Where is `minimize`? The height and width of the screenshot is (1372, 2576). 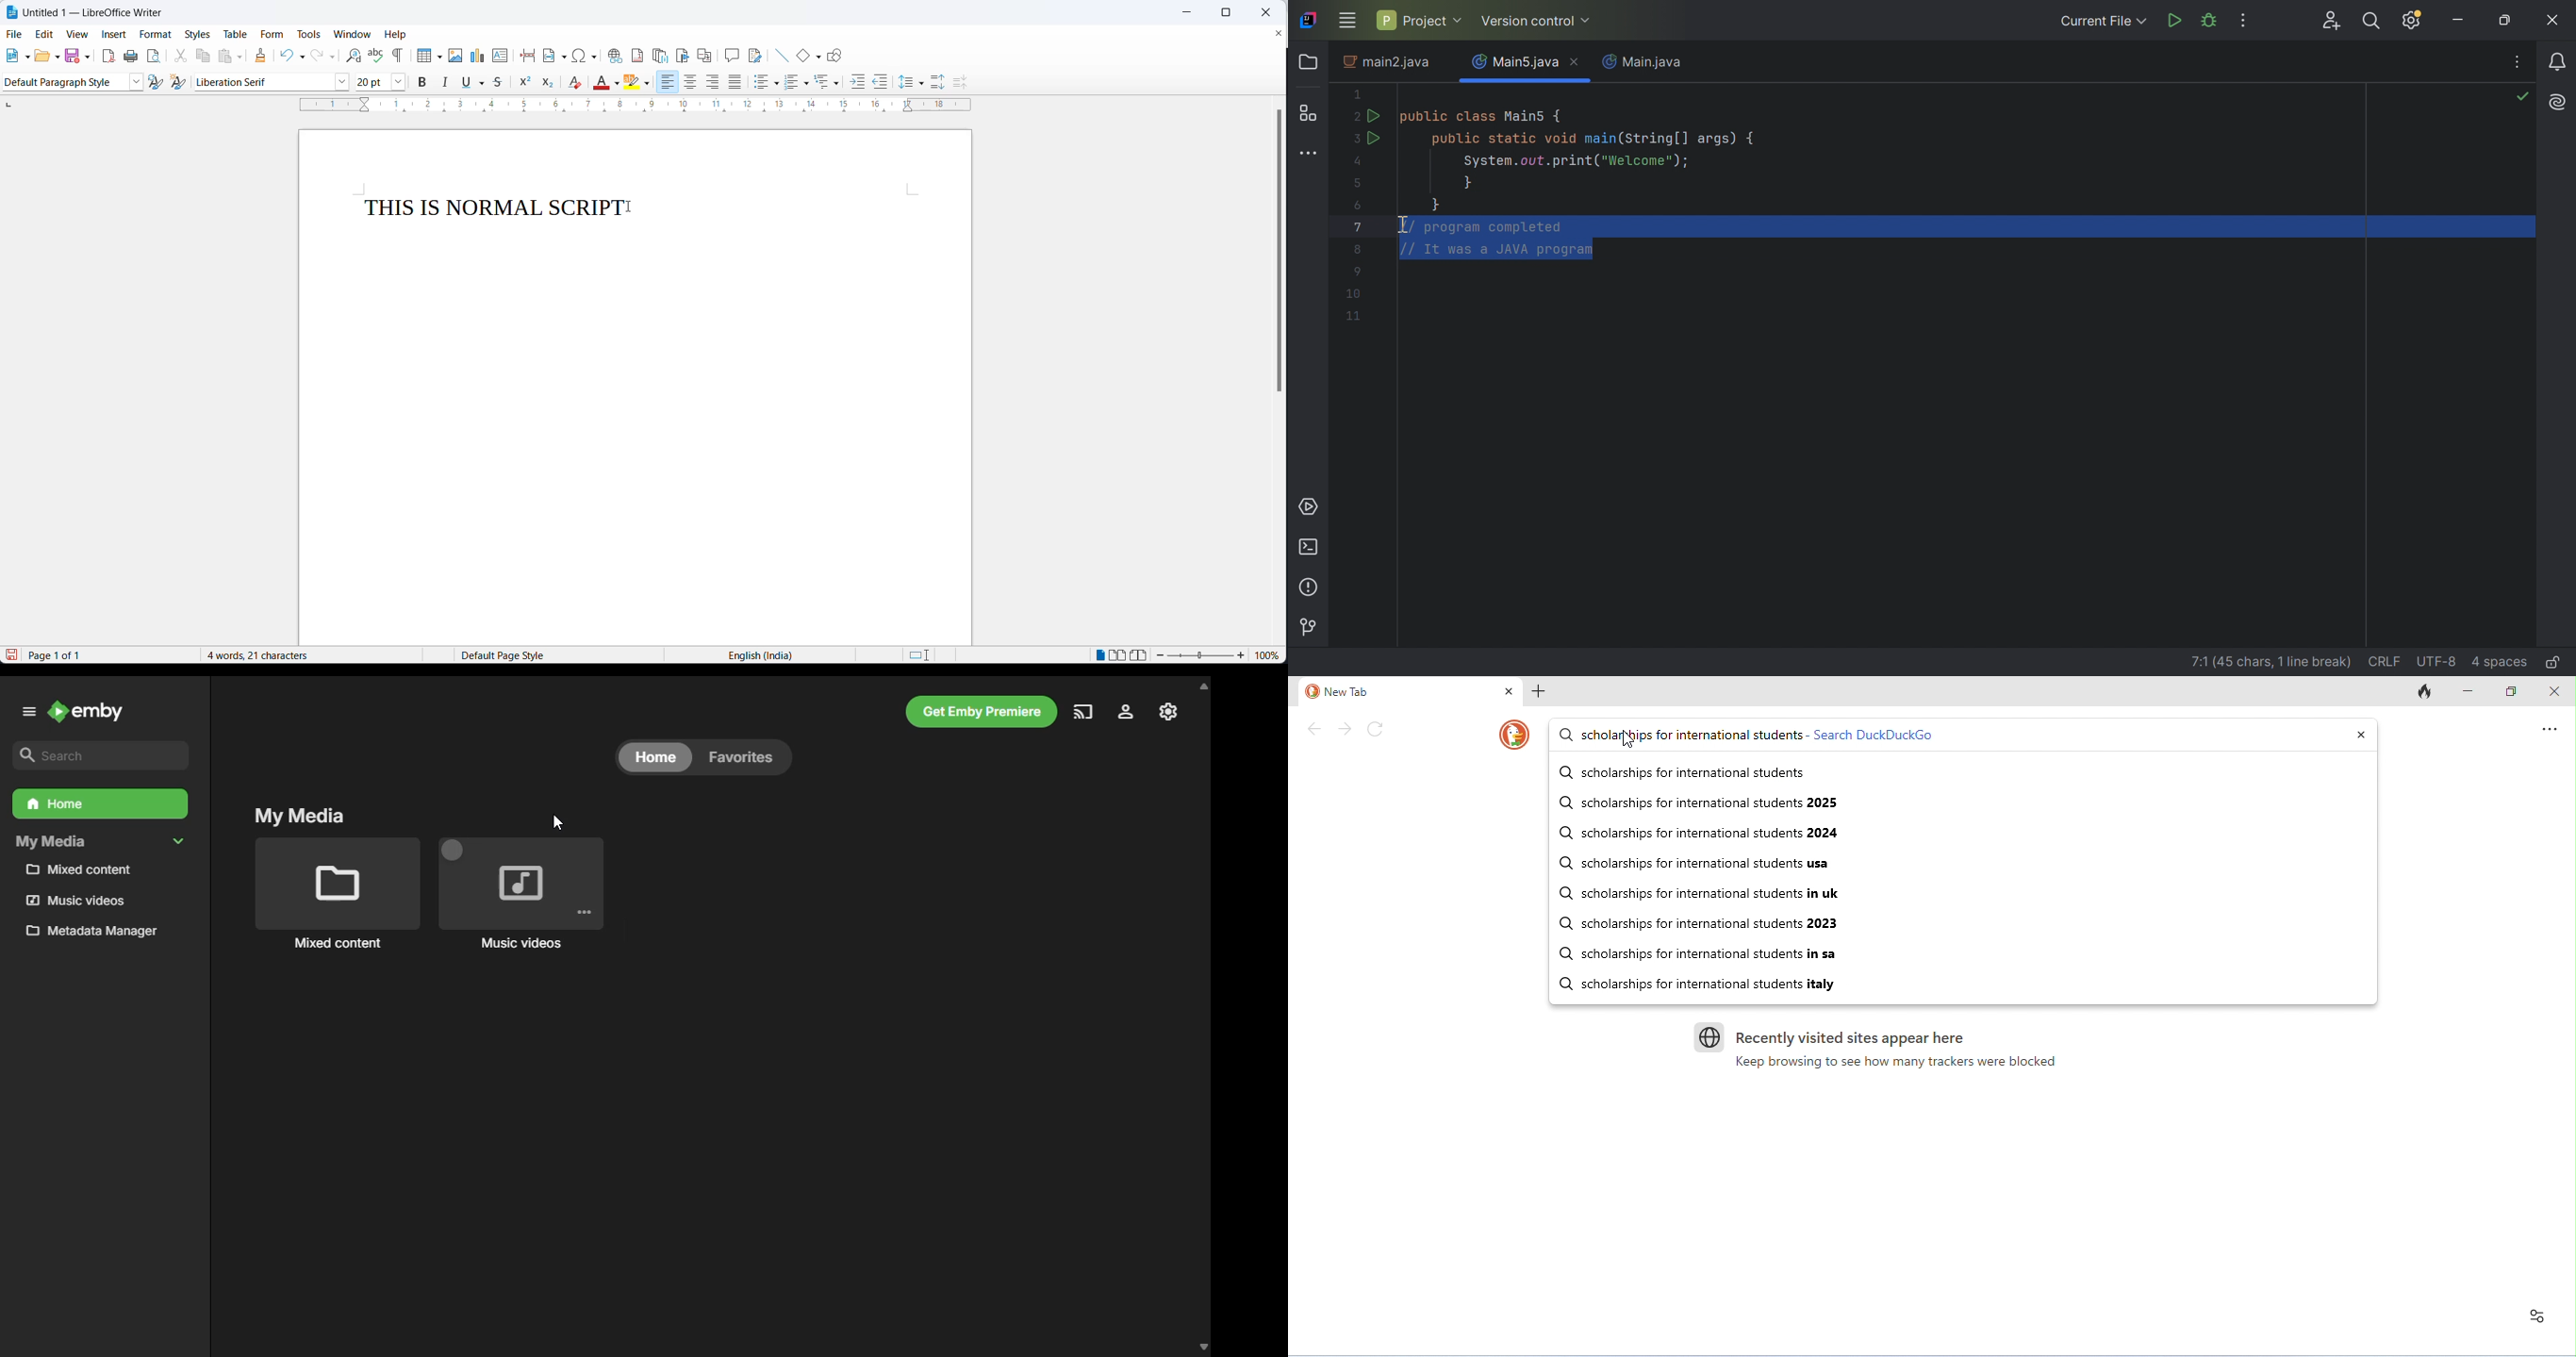 minimize is located at coordinates (2472, 689).